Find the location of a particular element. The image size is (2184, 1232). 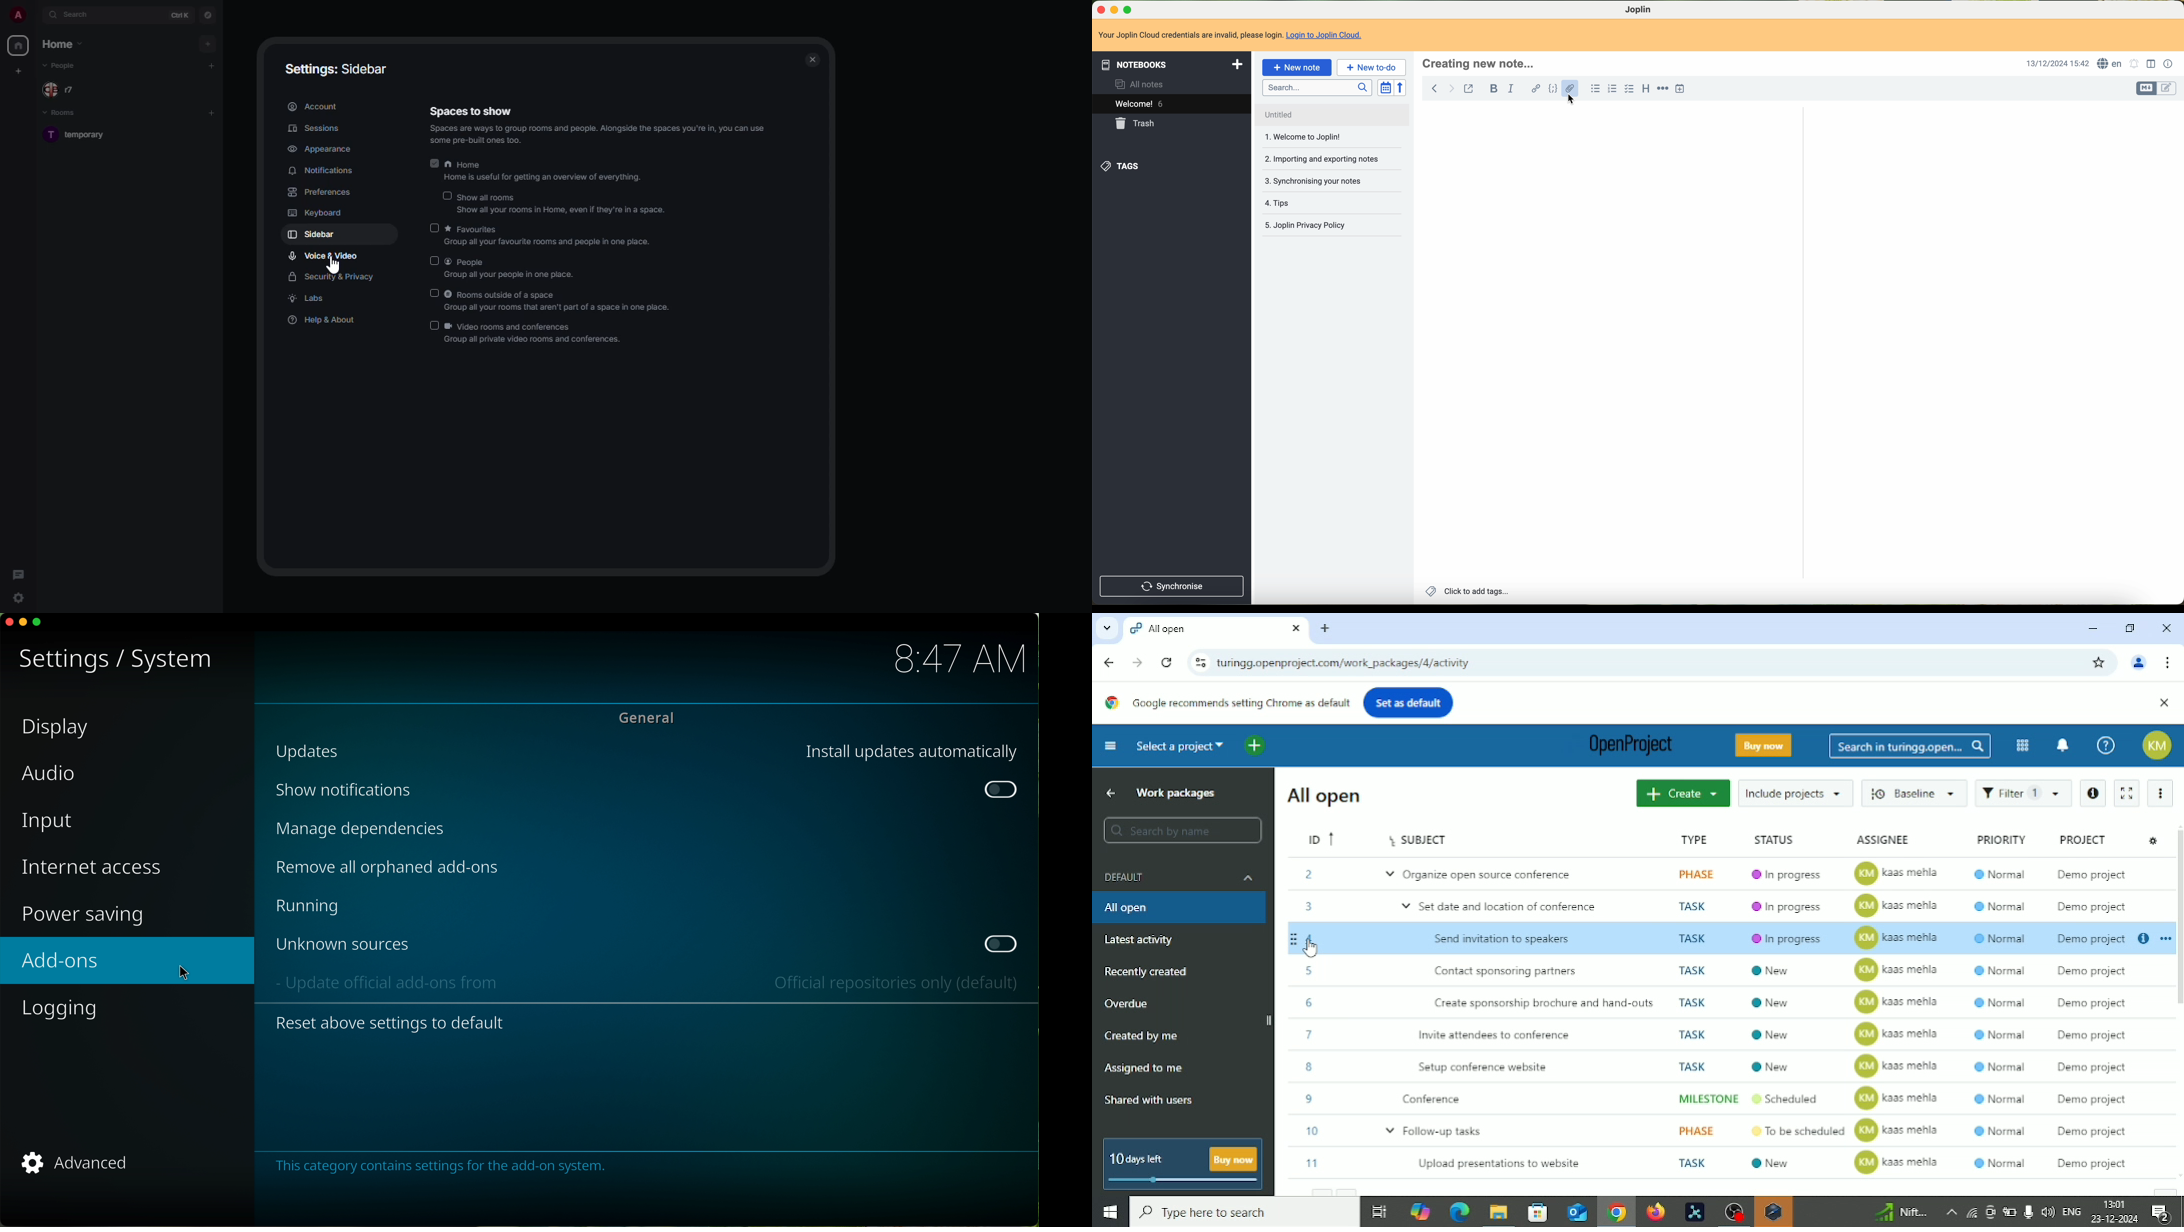

audio is located at coordinates (48, 774).